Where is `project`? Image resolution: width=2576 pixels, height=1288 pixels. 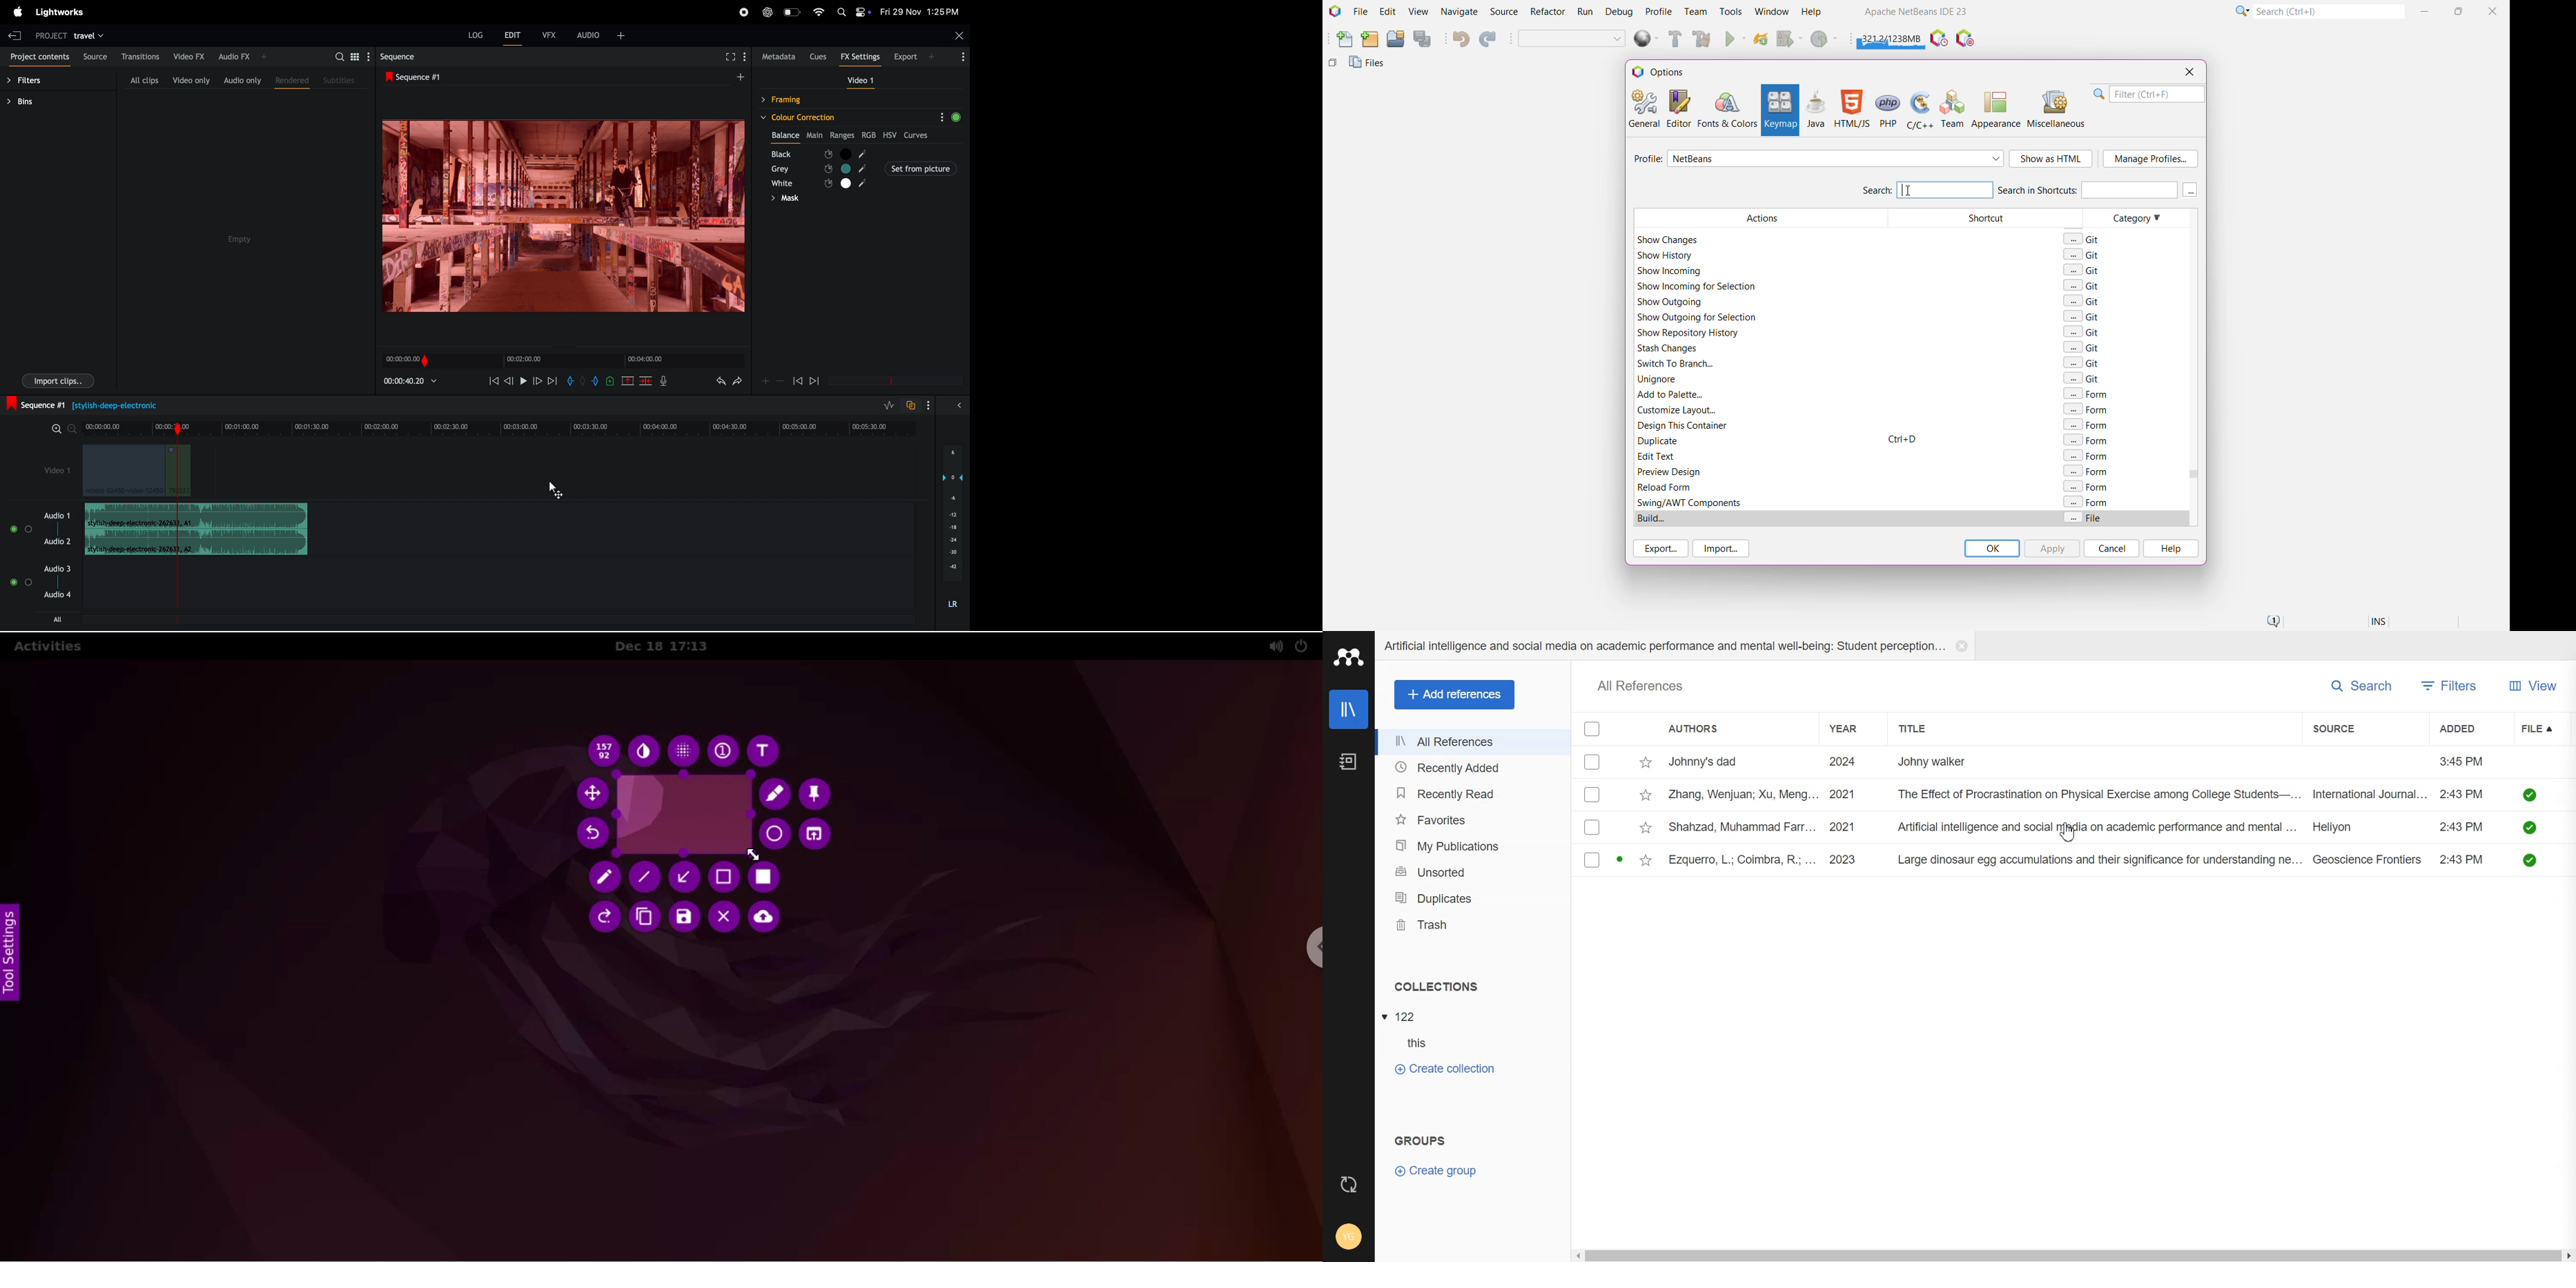
project is located at coordinates (49, 35).